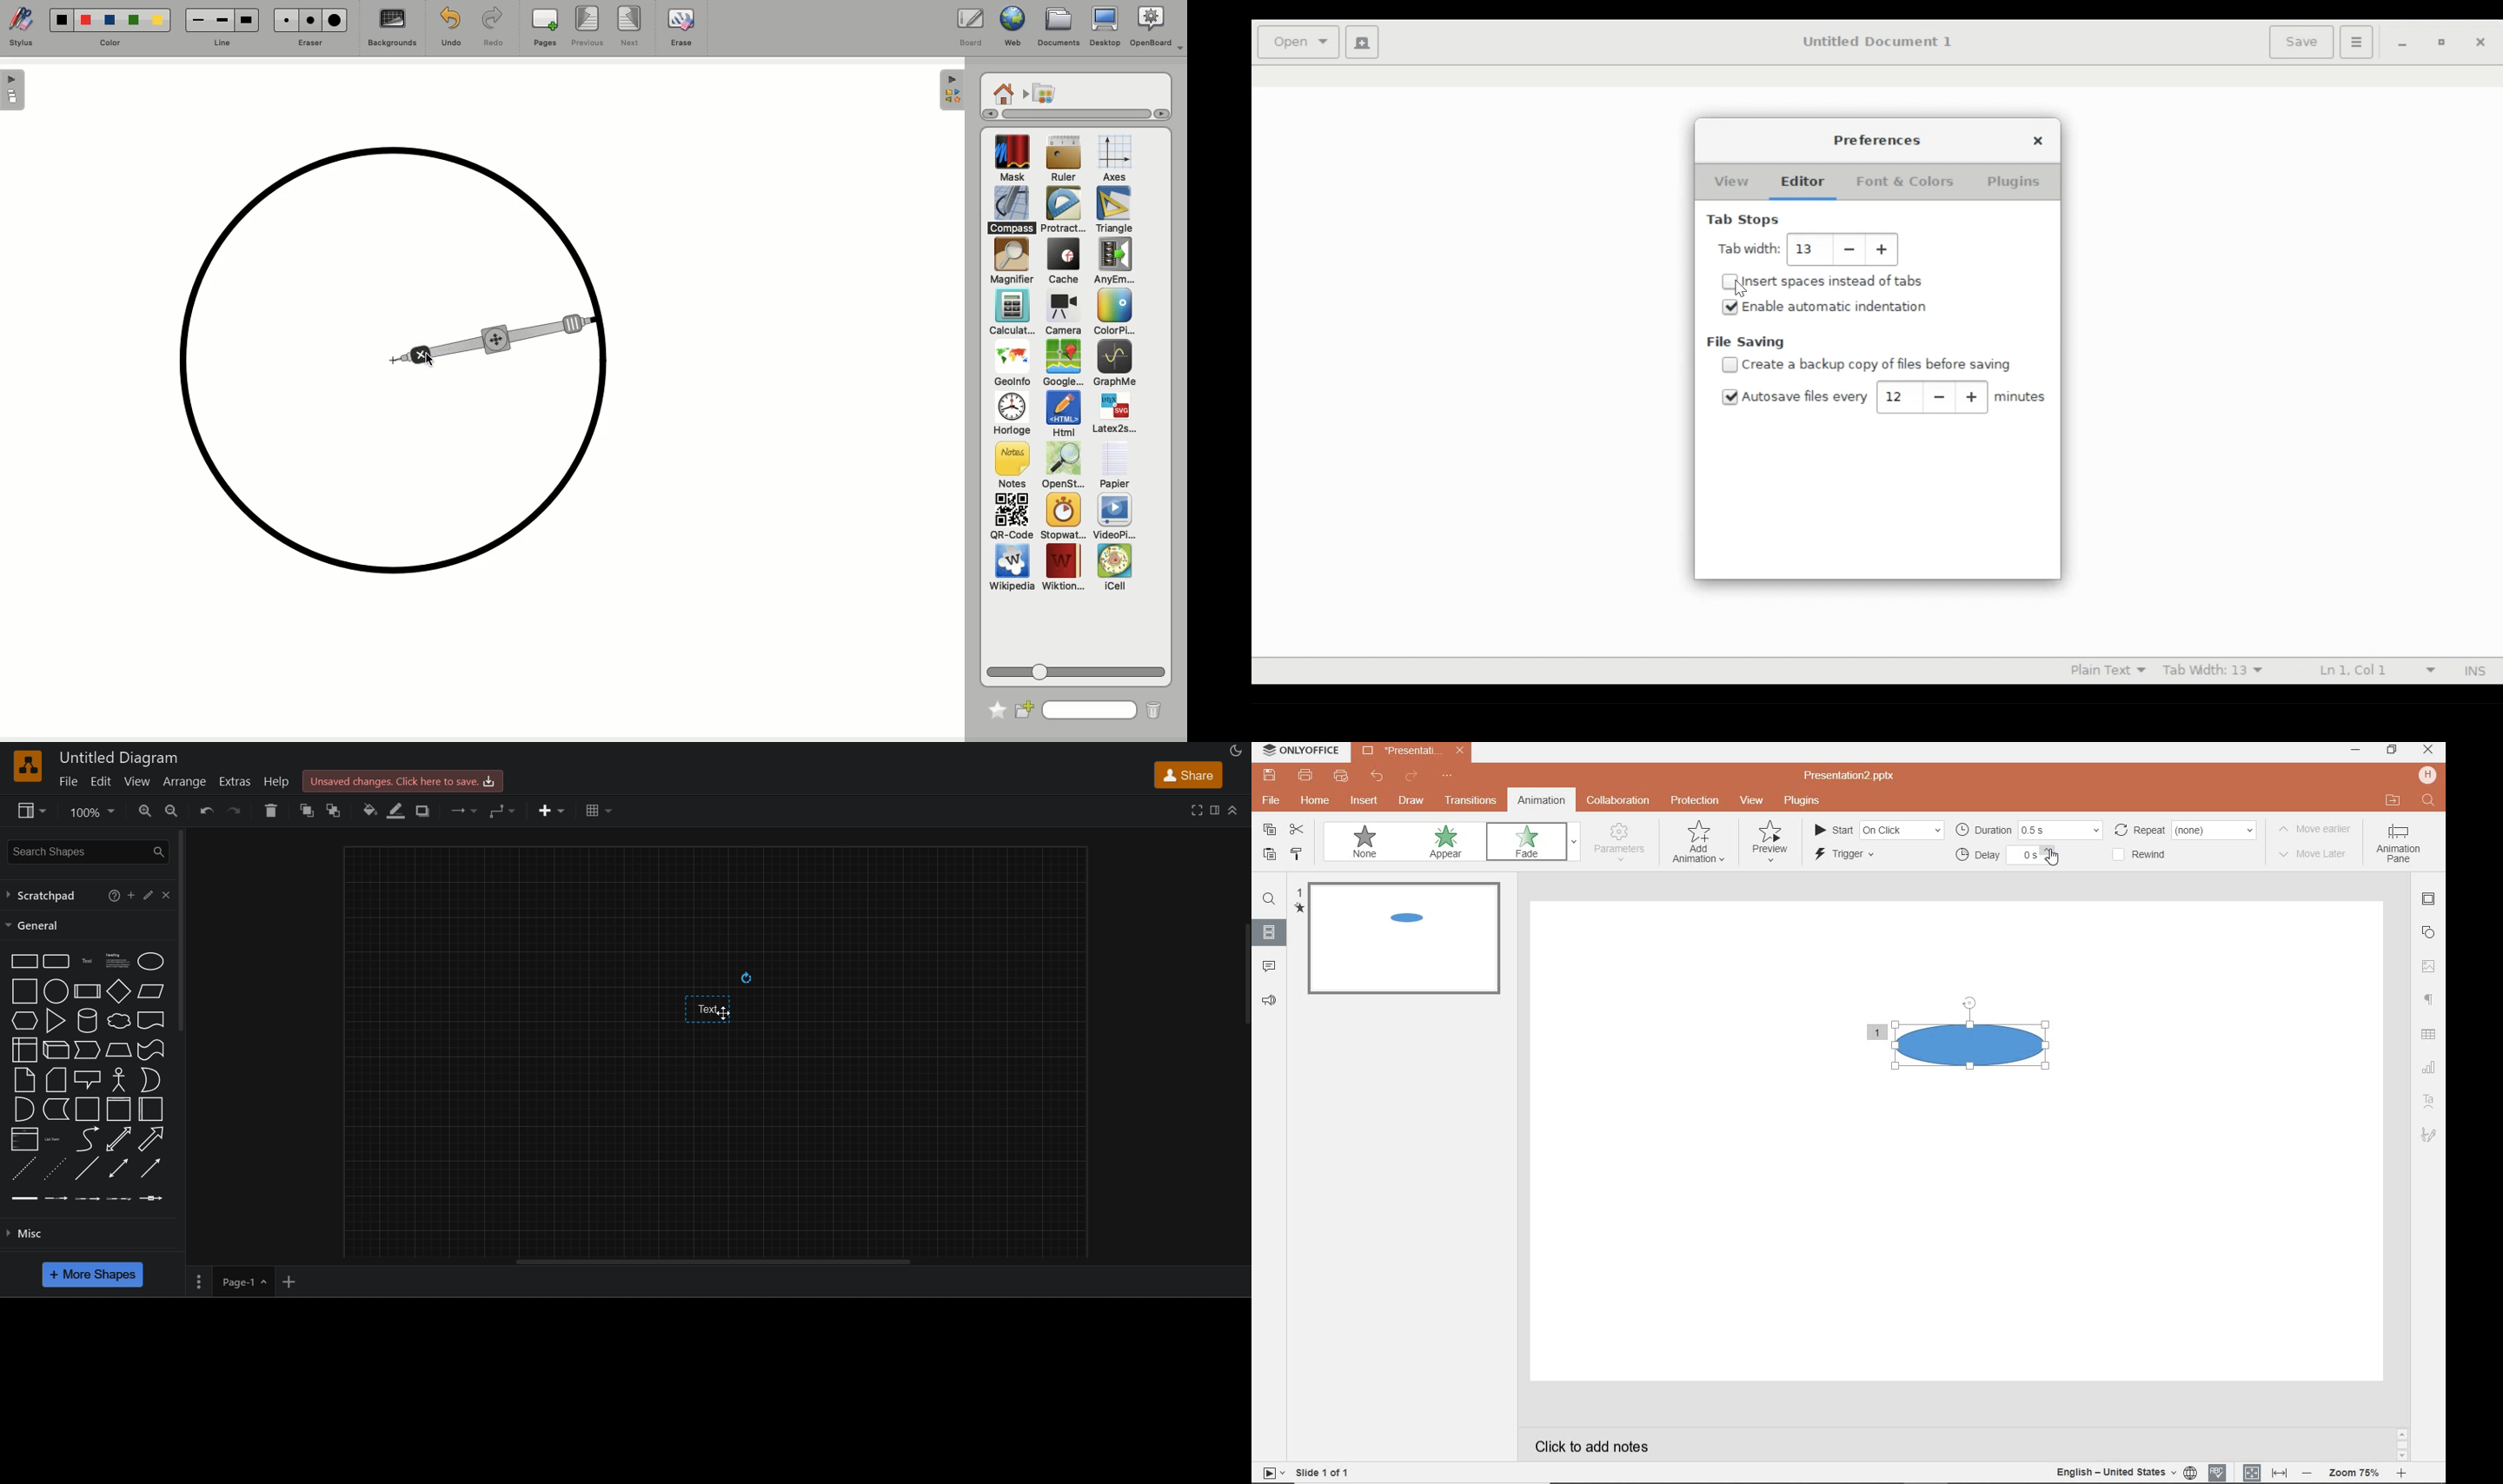 Image resolution: width=2520 pixels, height=1484 pixels. I want to click on transitions, so click(1470, 801).